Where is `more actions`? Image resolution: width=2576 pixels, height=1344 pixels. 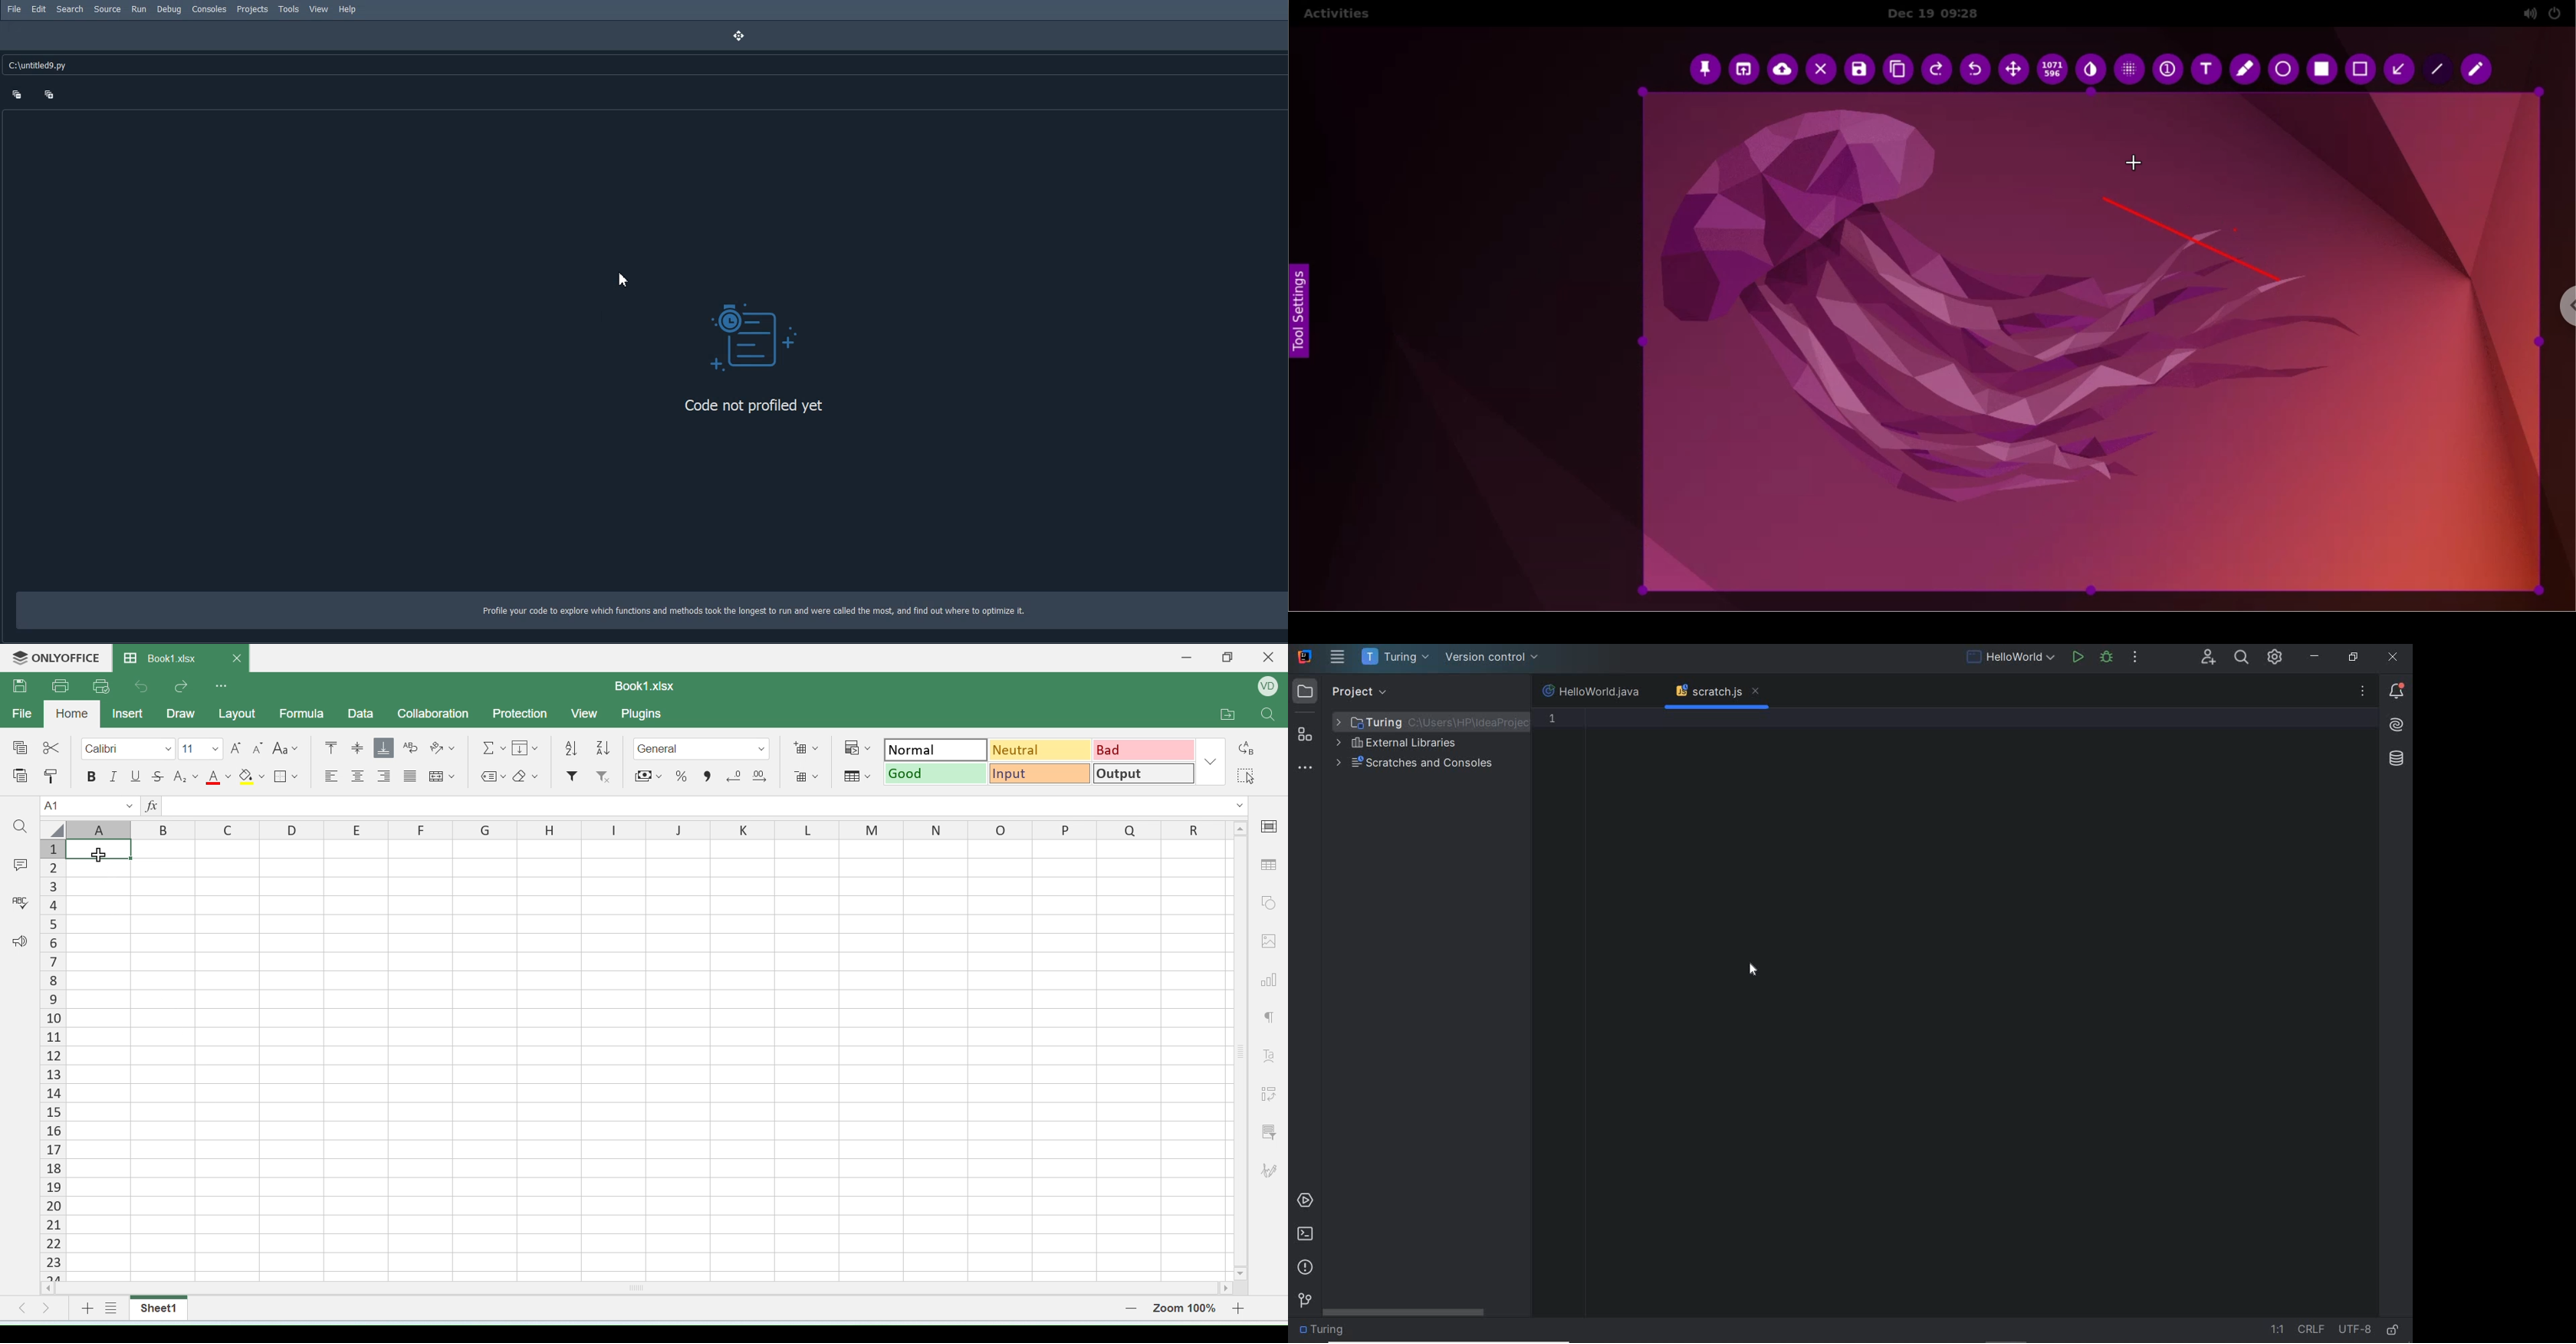 more actions is located at coordinates (2136, 659).